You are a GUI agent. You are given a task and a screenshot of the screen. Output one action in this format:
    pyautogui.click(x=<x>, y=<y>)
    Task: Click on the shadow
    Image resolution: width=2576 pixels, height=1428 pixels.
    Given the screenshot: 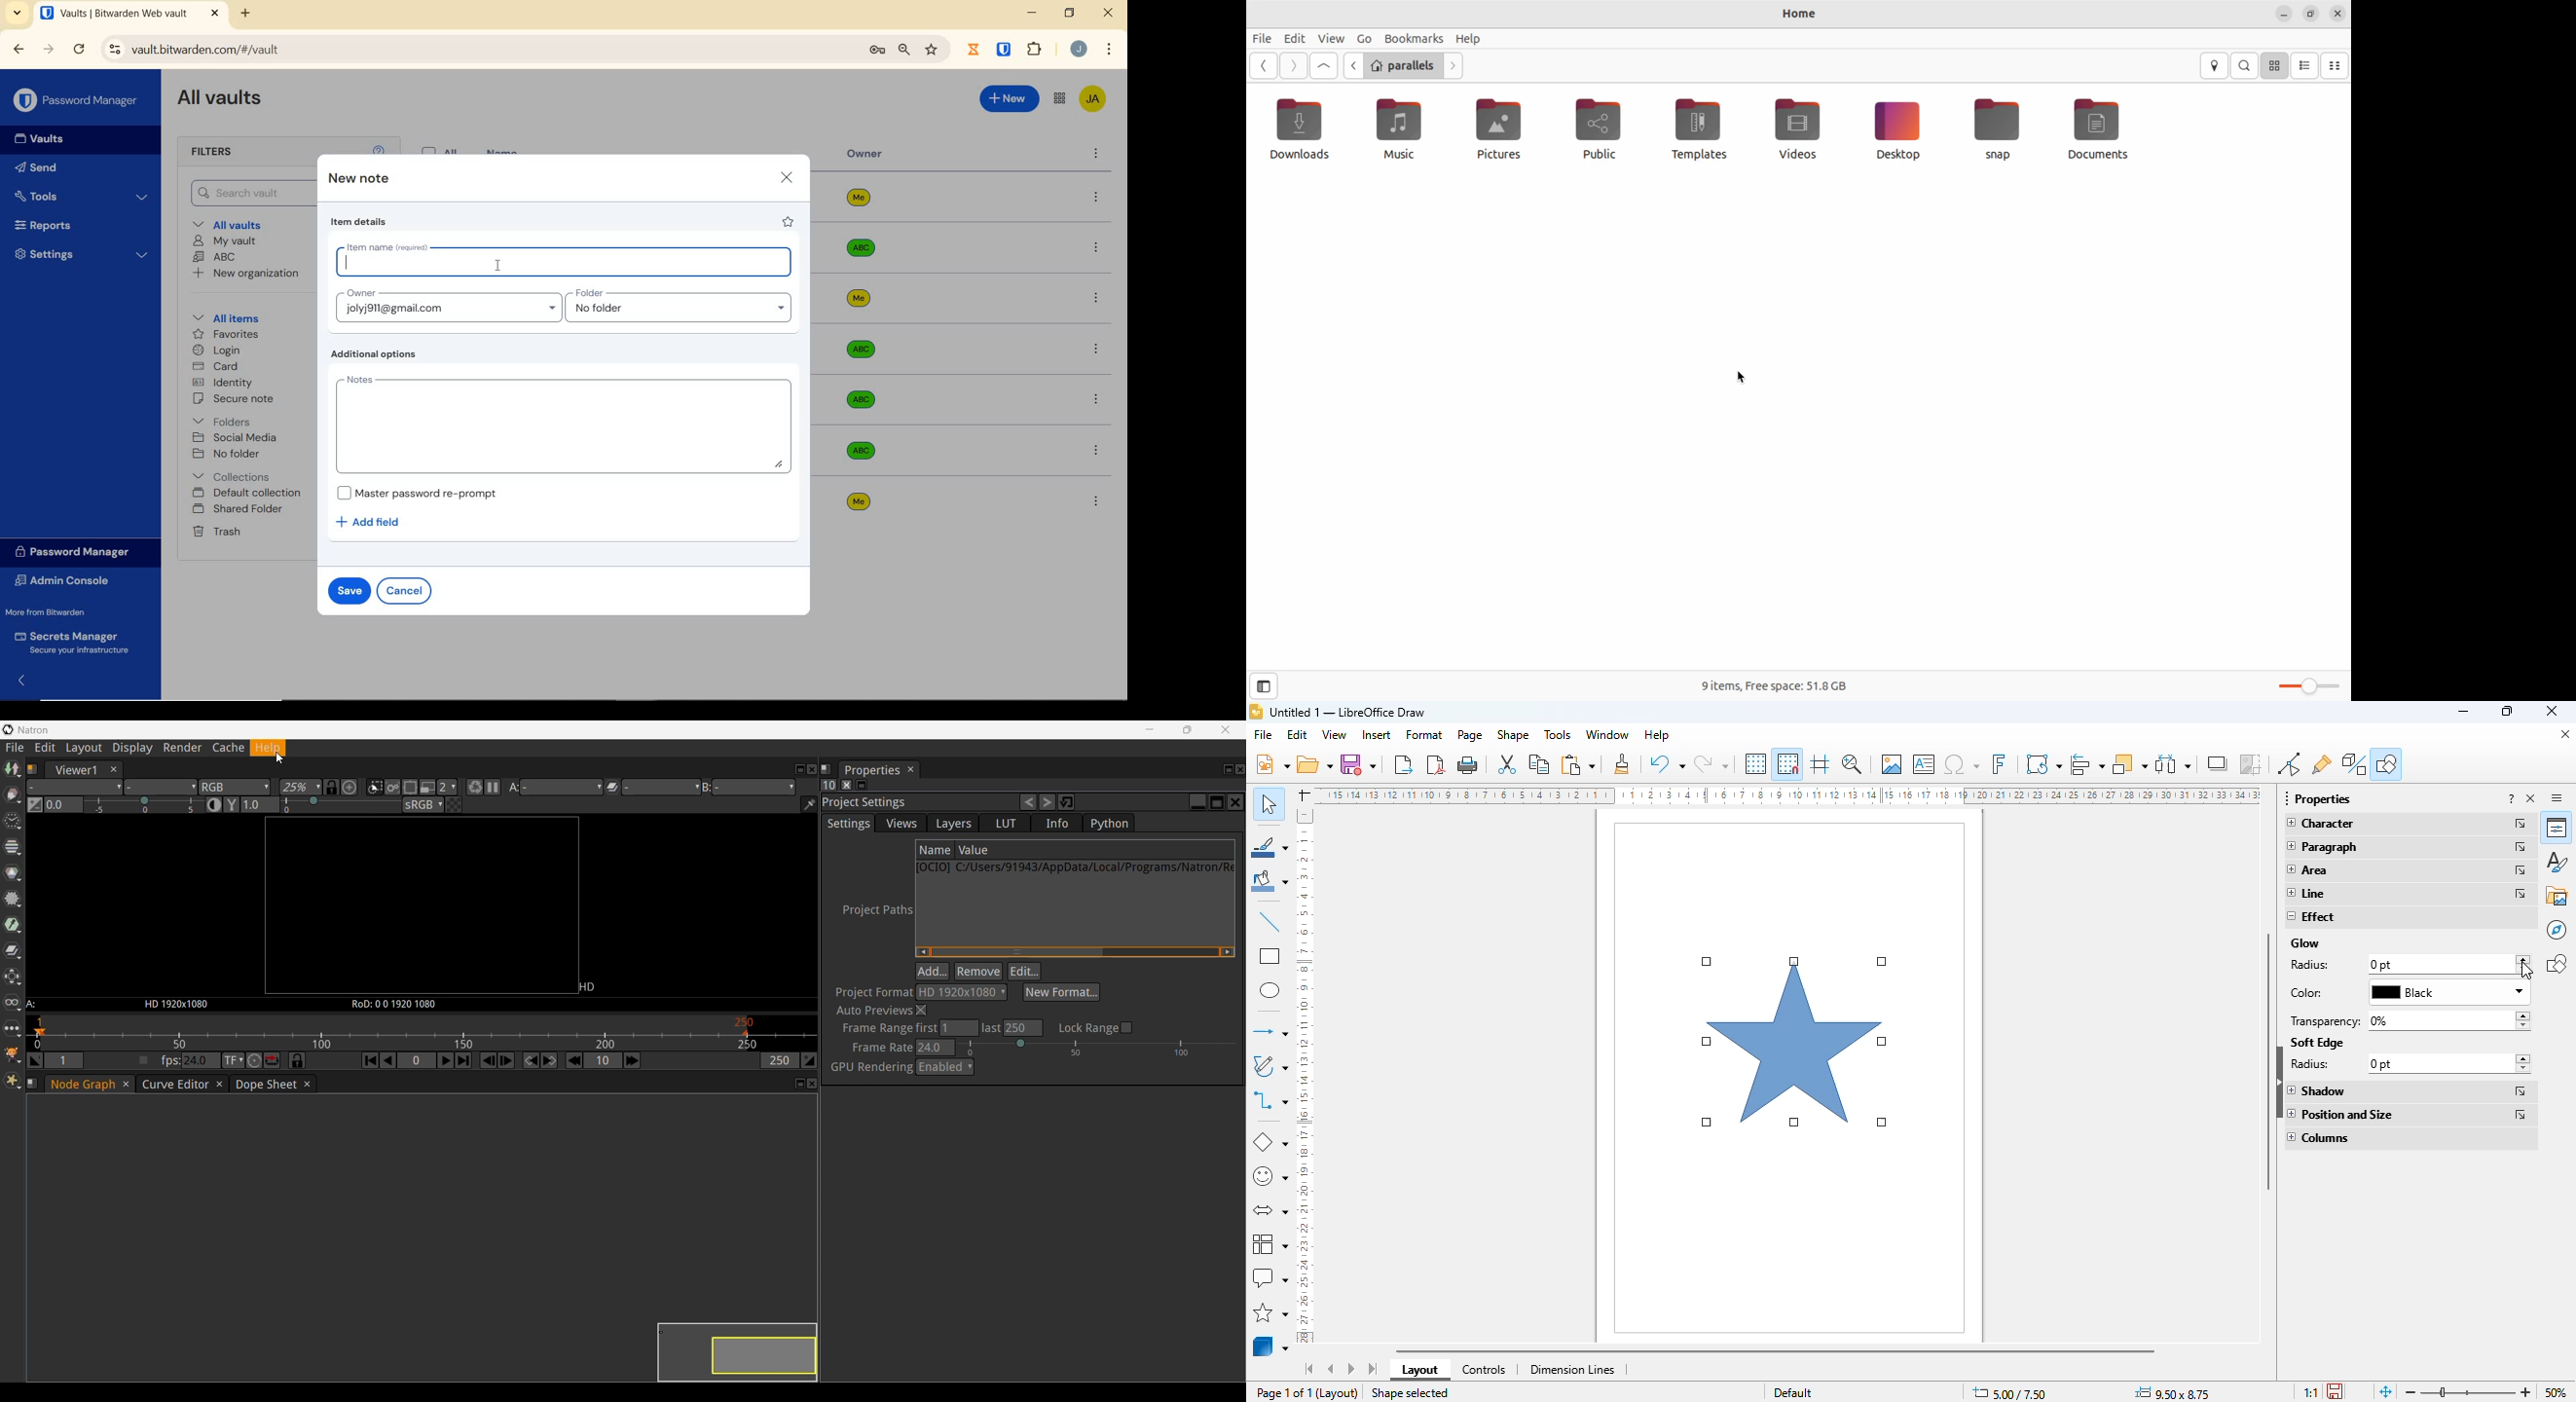 What is the action you would take?
    pyautogui.click(x=2218, y=763)
    